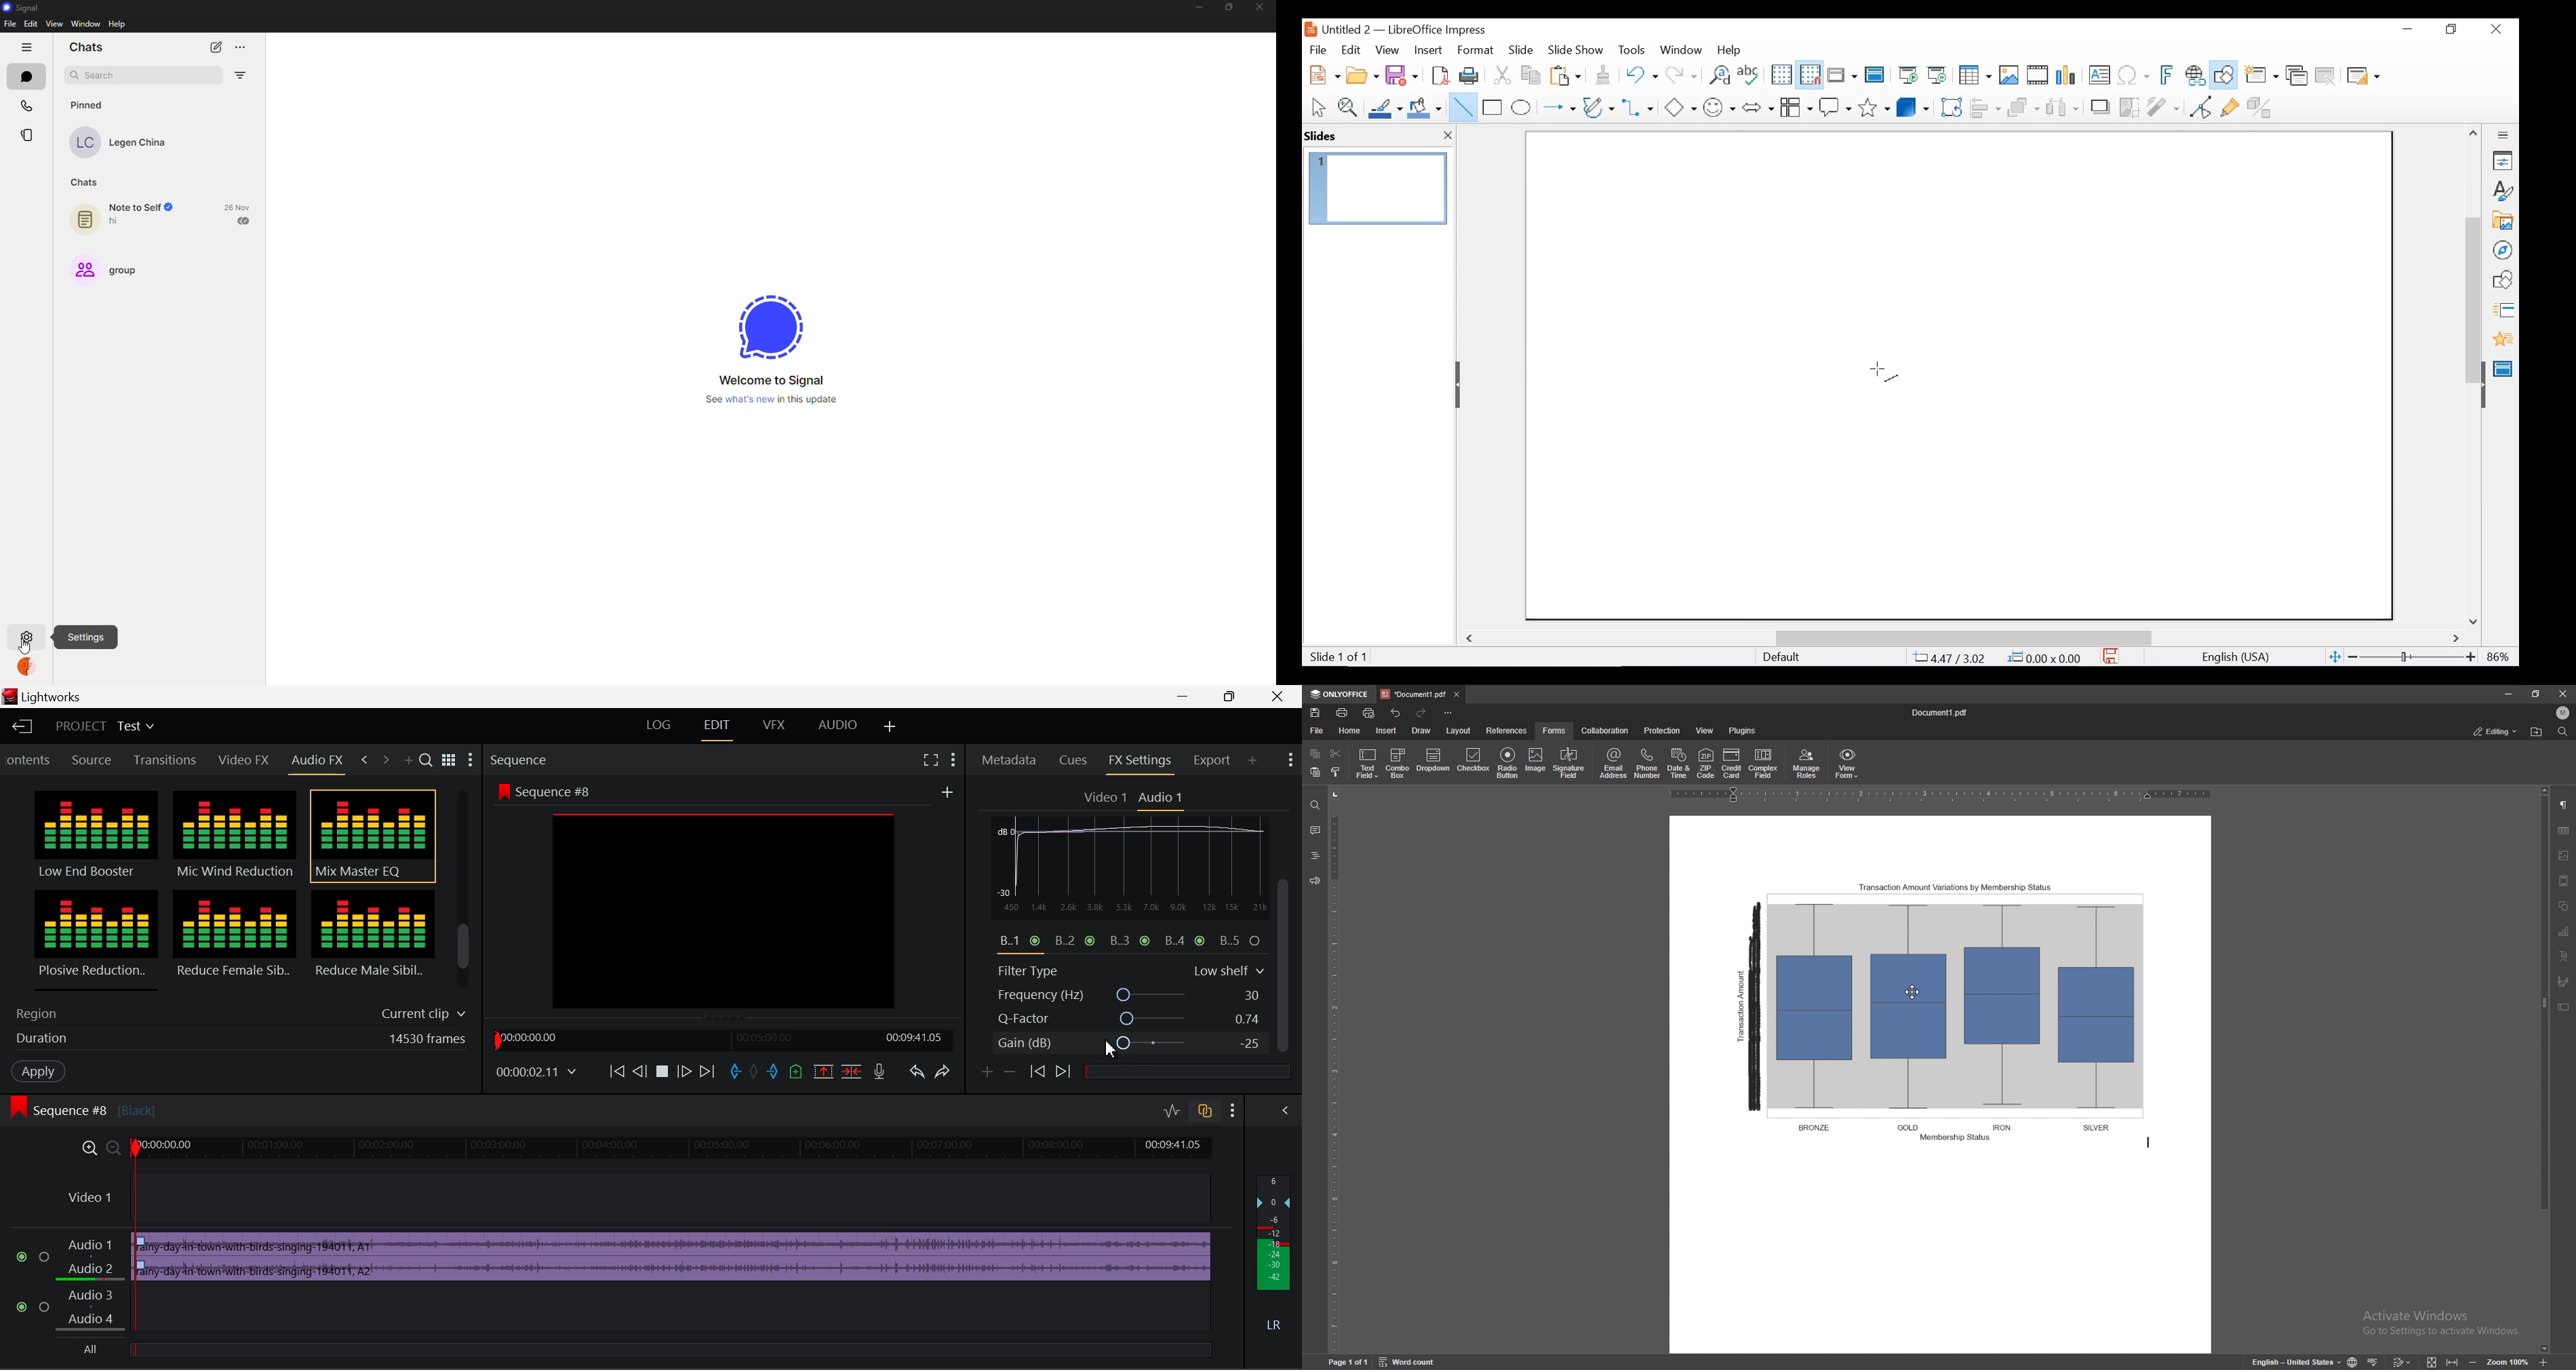 This screenshot has width=2576, height=1372. What do you see at coordinates (29, 758) in the screenshot?
I see `Contents` at bounding box center [29, 758].